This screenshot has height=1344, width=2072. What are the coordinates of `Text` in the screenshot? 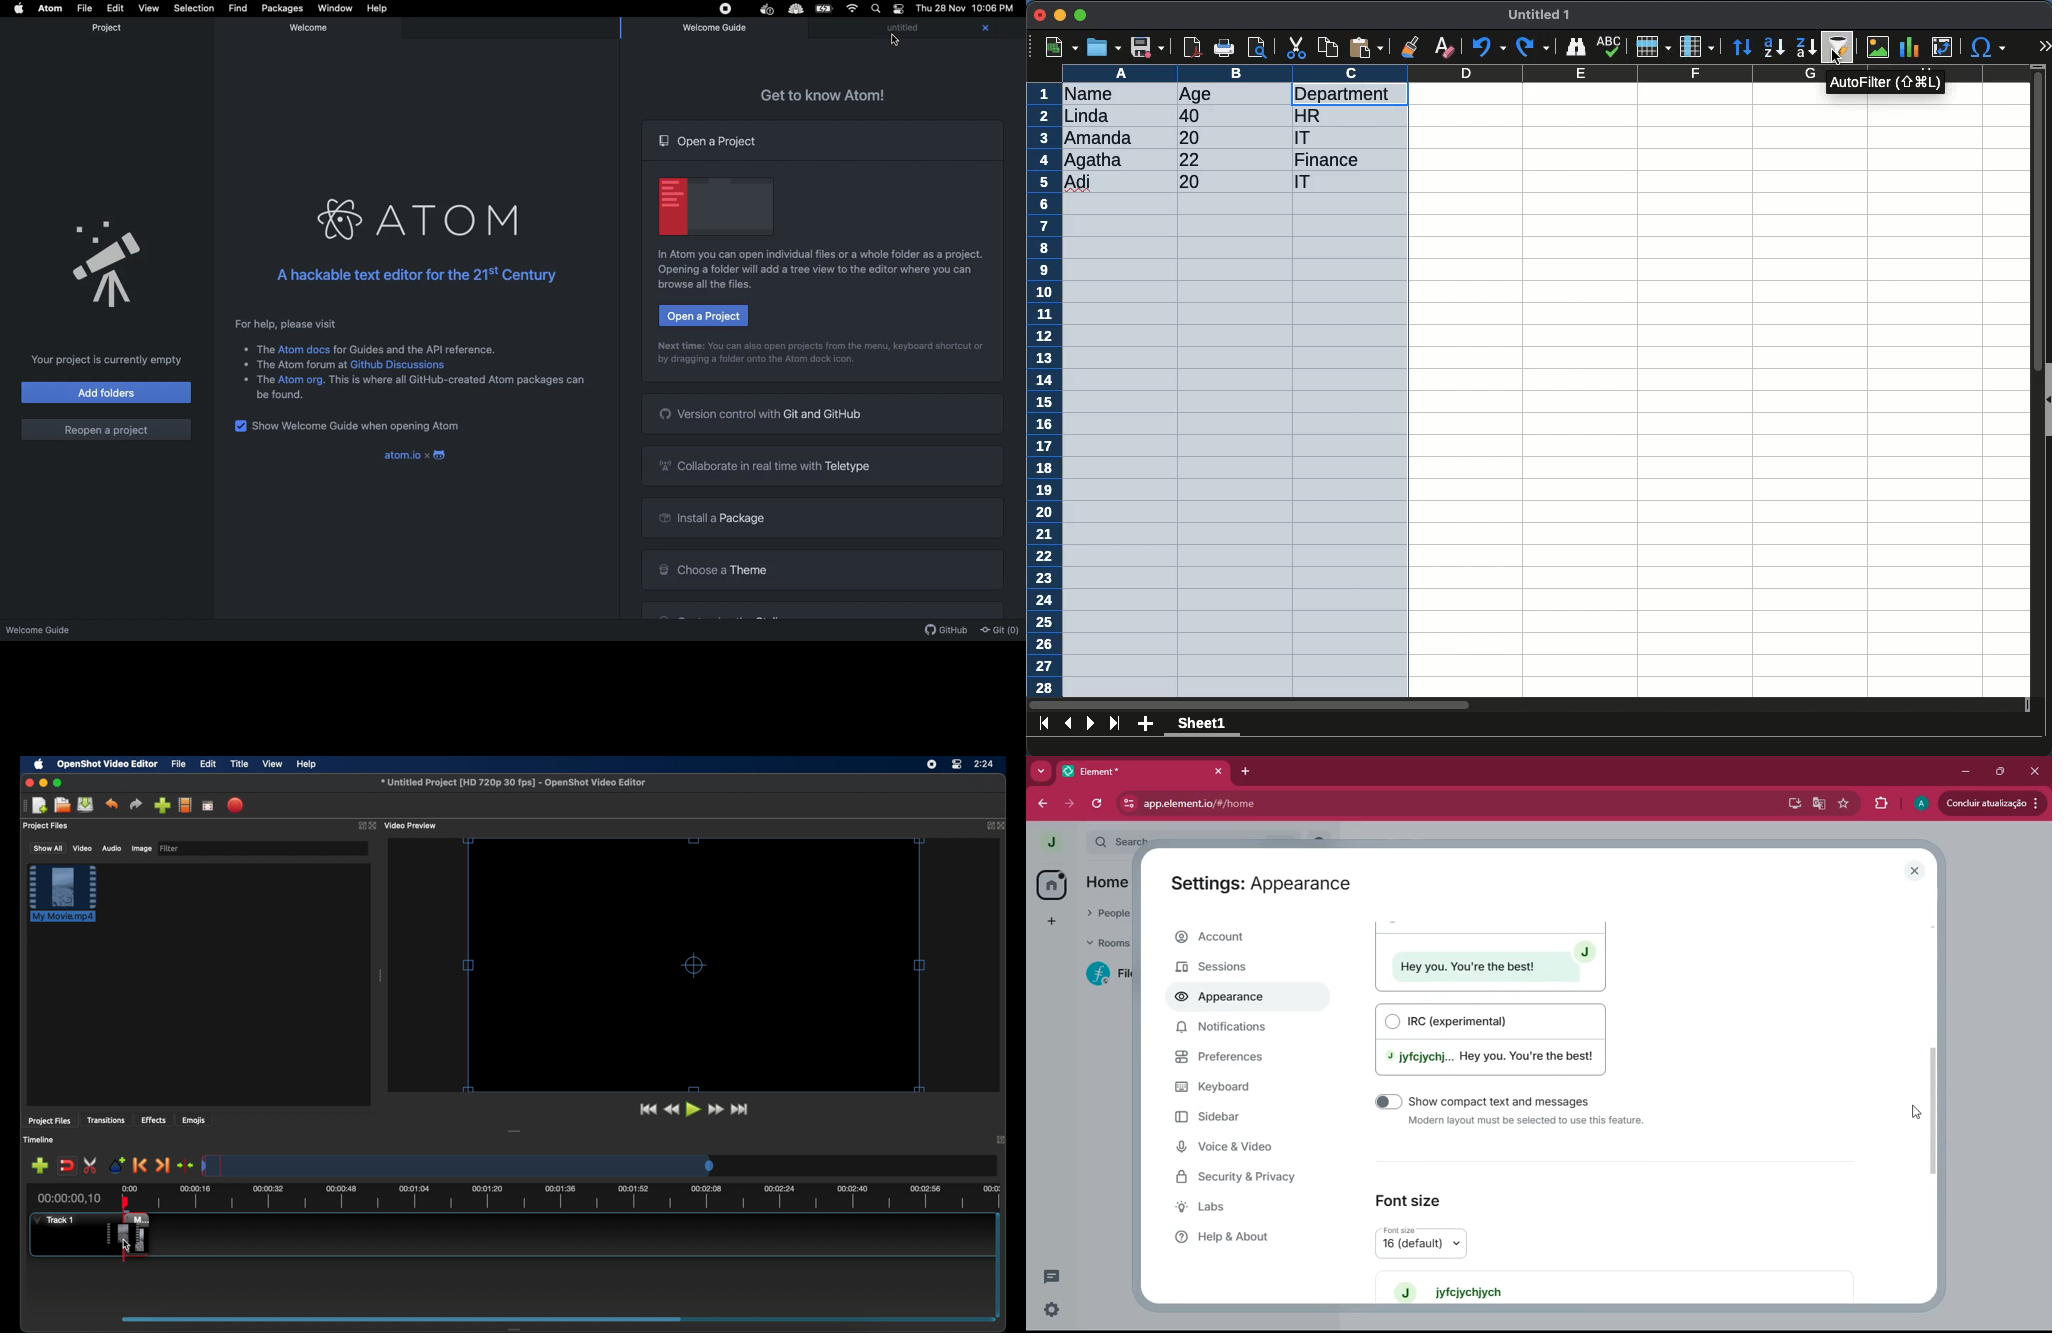 It's located at (416, 348).